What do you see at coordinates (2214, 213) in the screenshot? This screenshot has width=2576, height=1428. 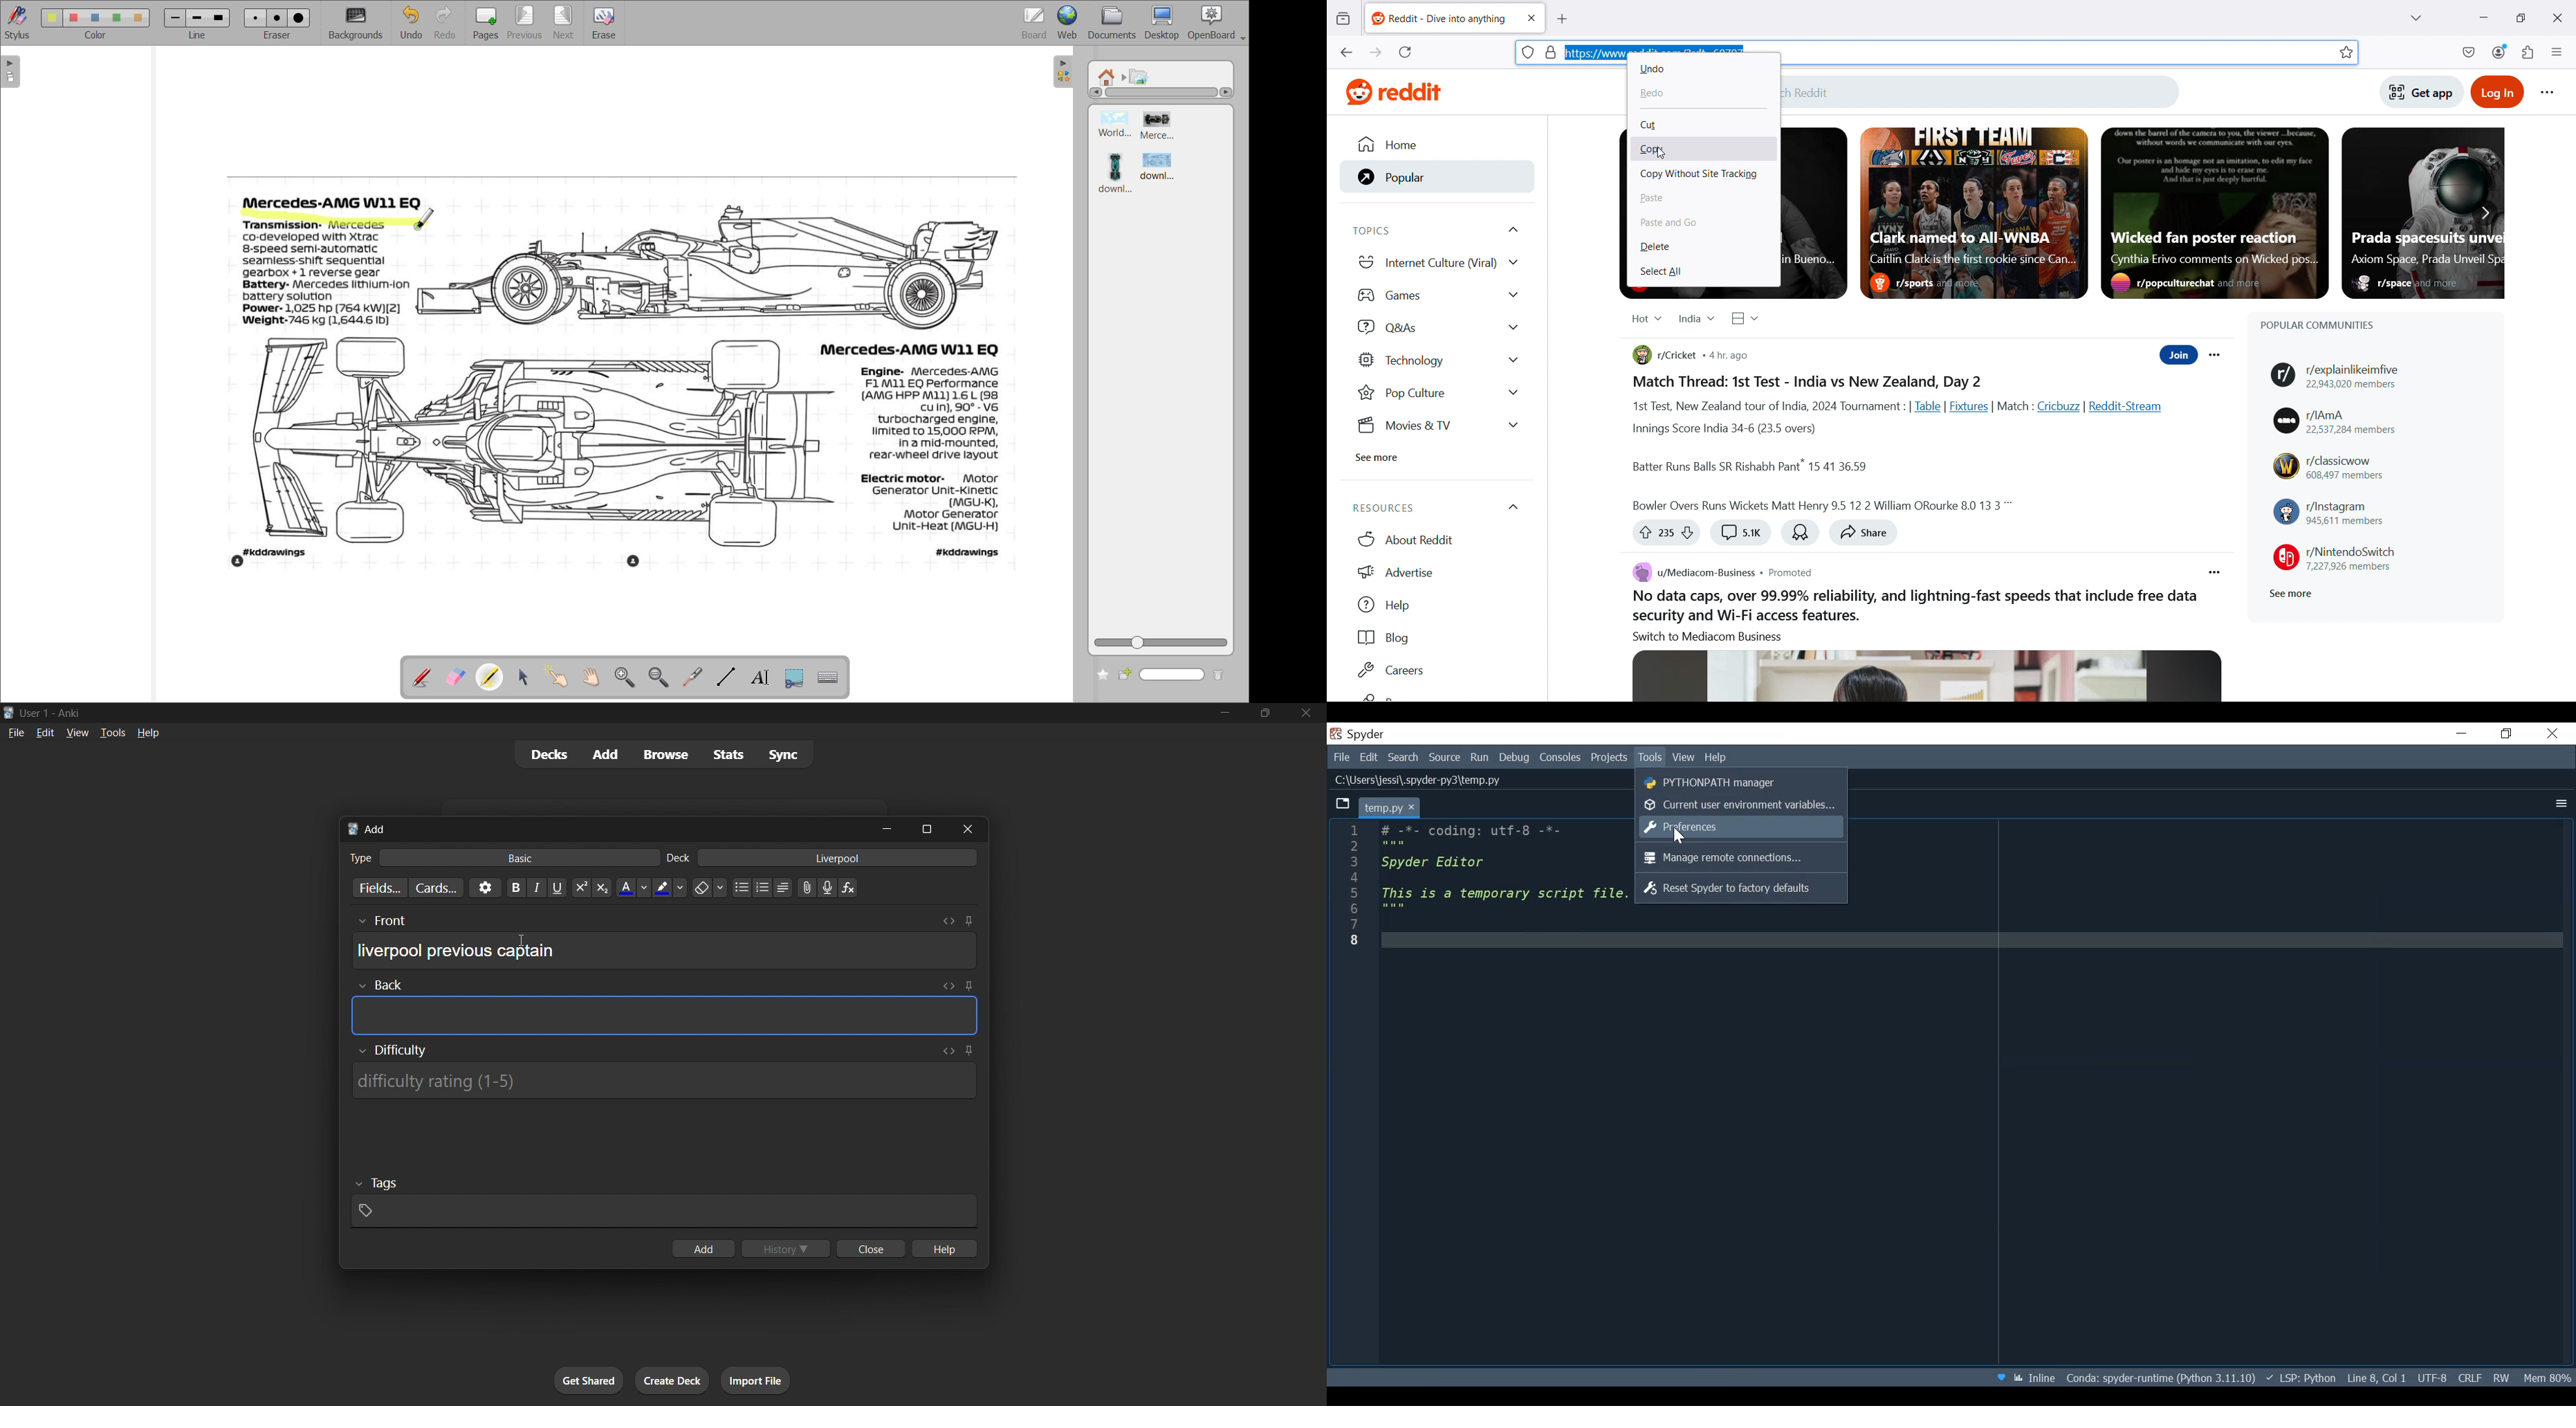 I see `Featured post 3` at bounding box center [2214, 213].